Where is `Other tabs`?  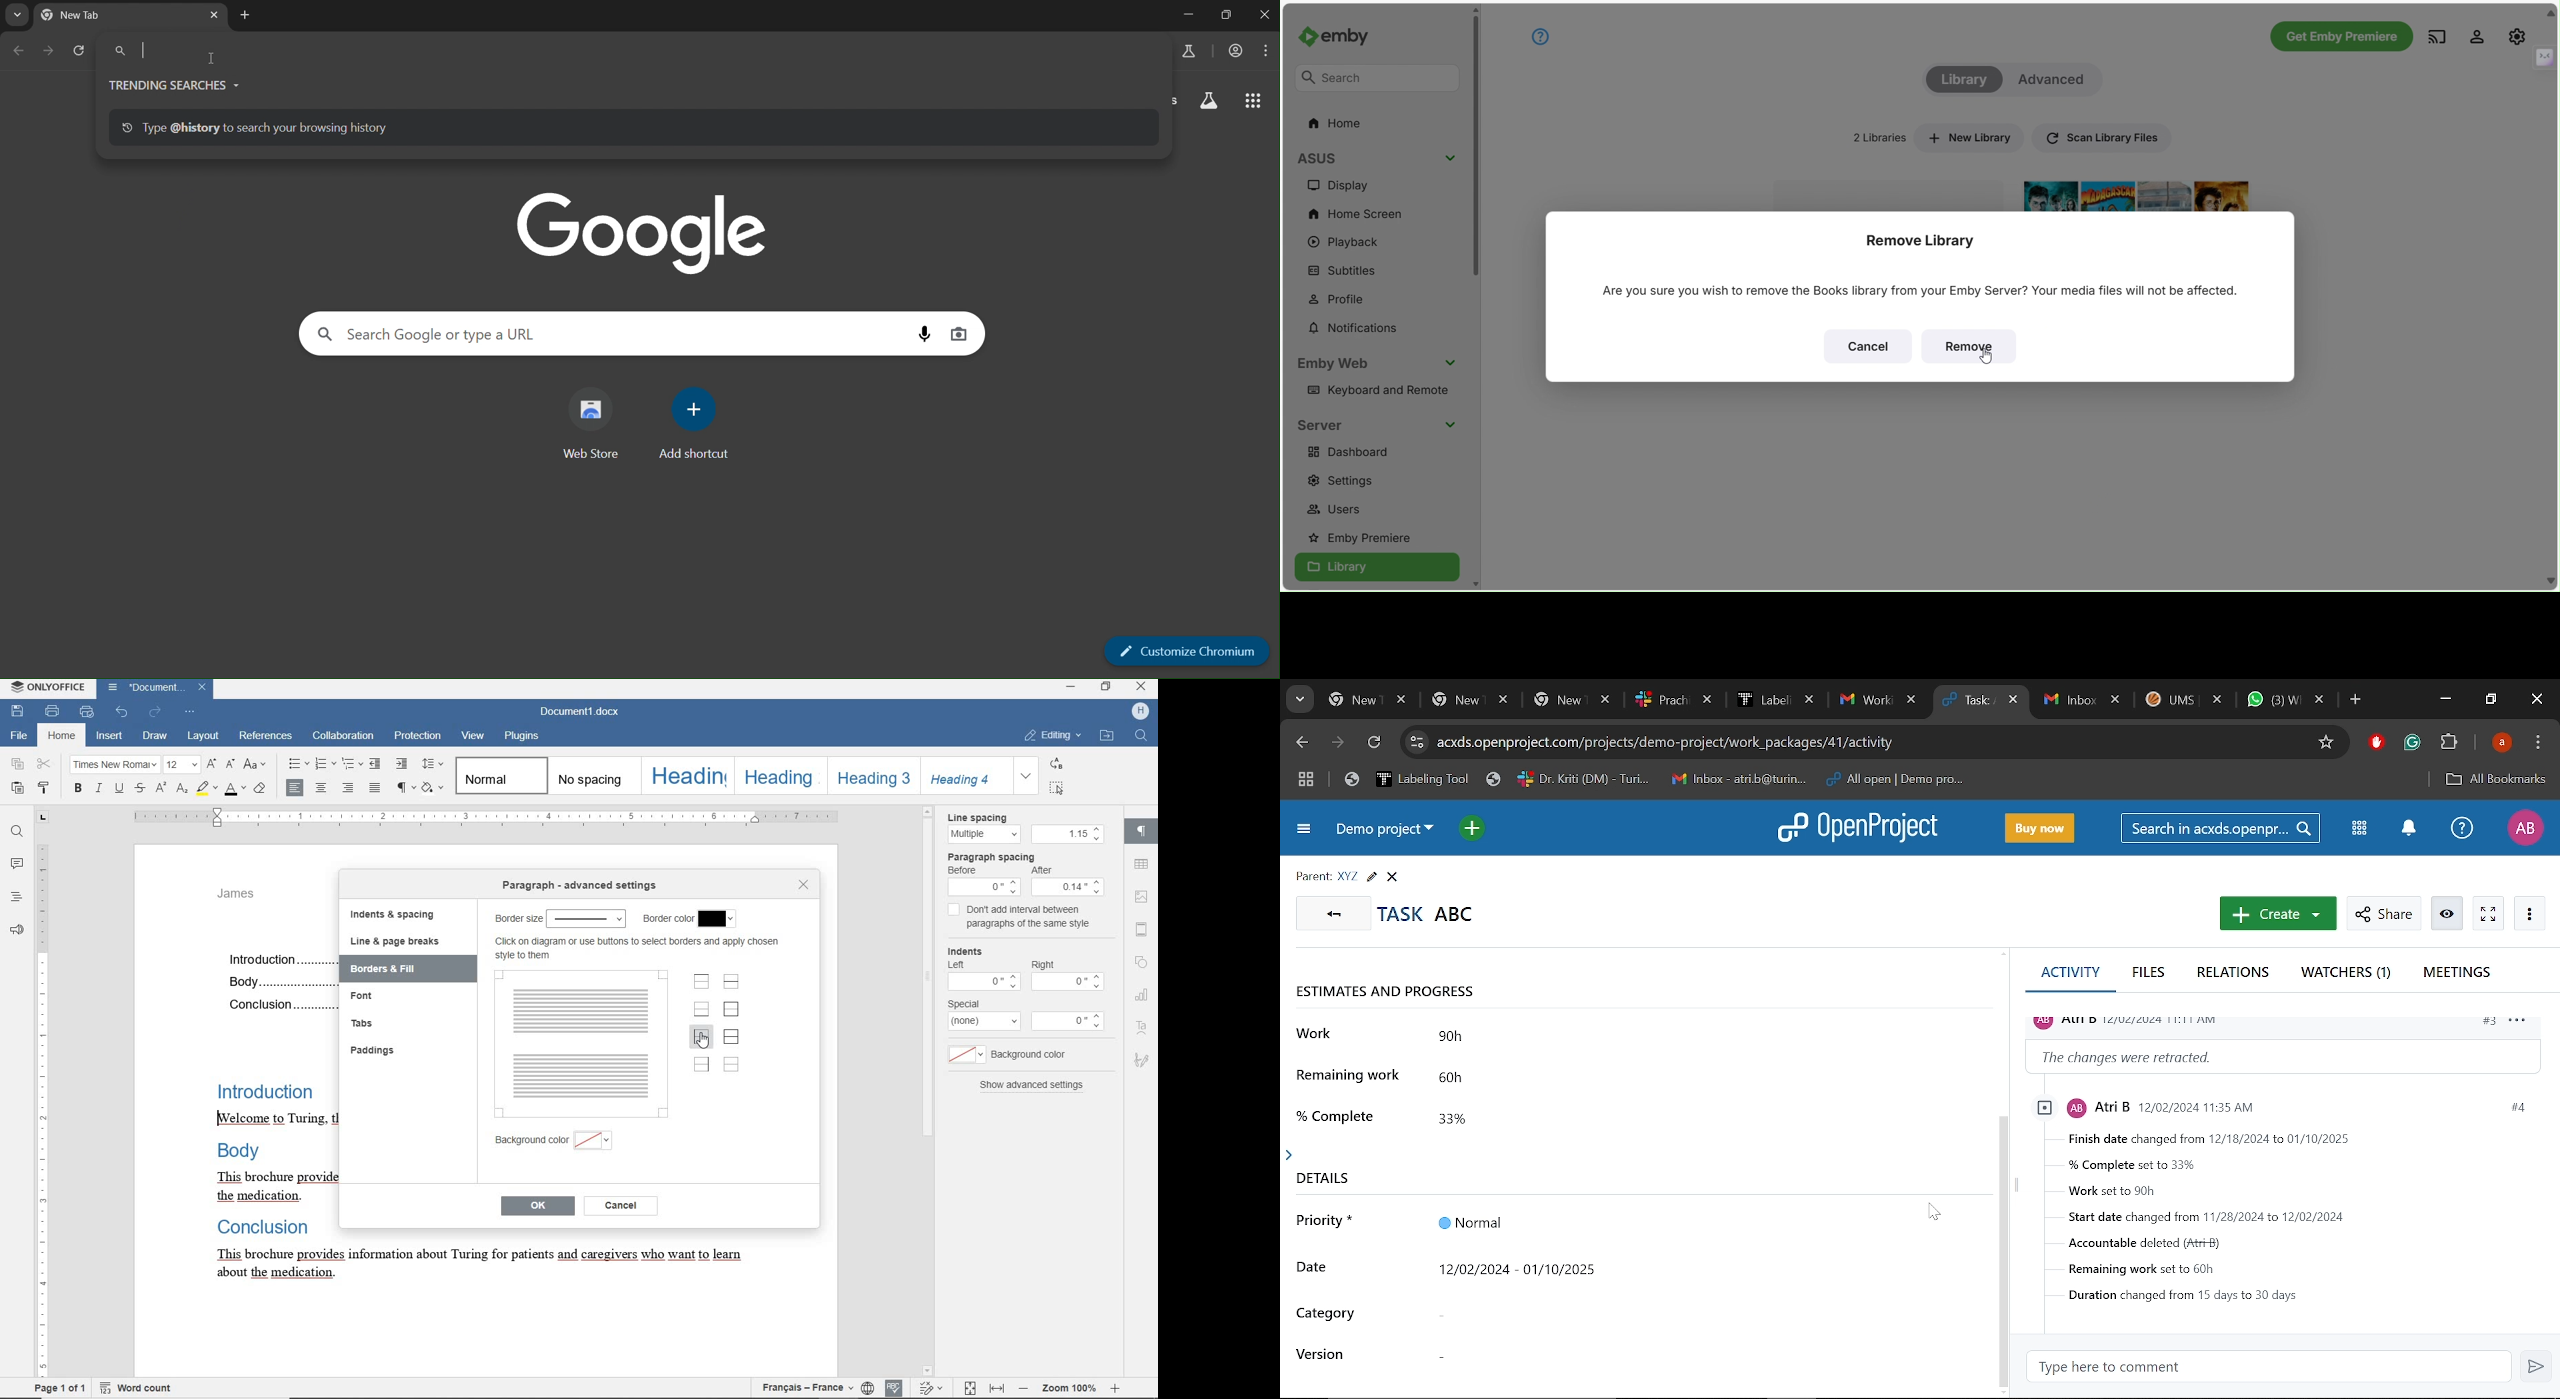
Other tabs is located at coordinates (2185, 702).